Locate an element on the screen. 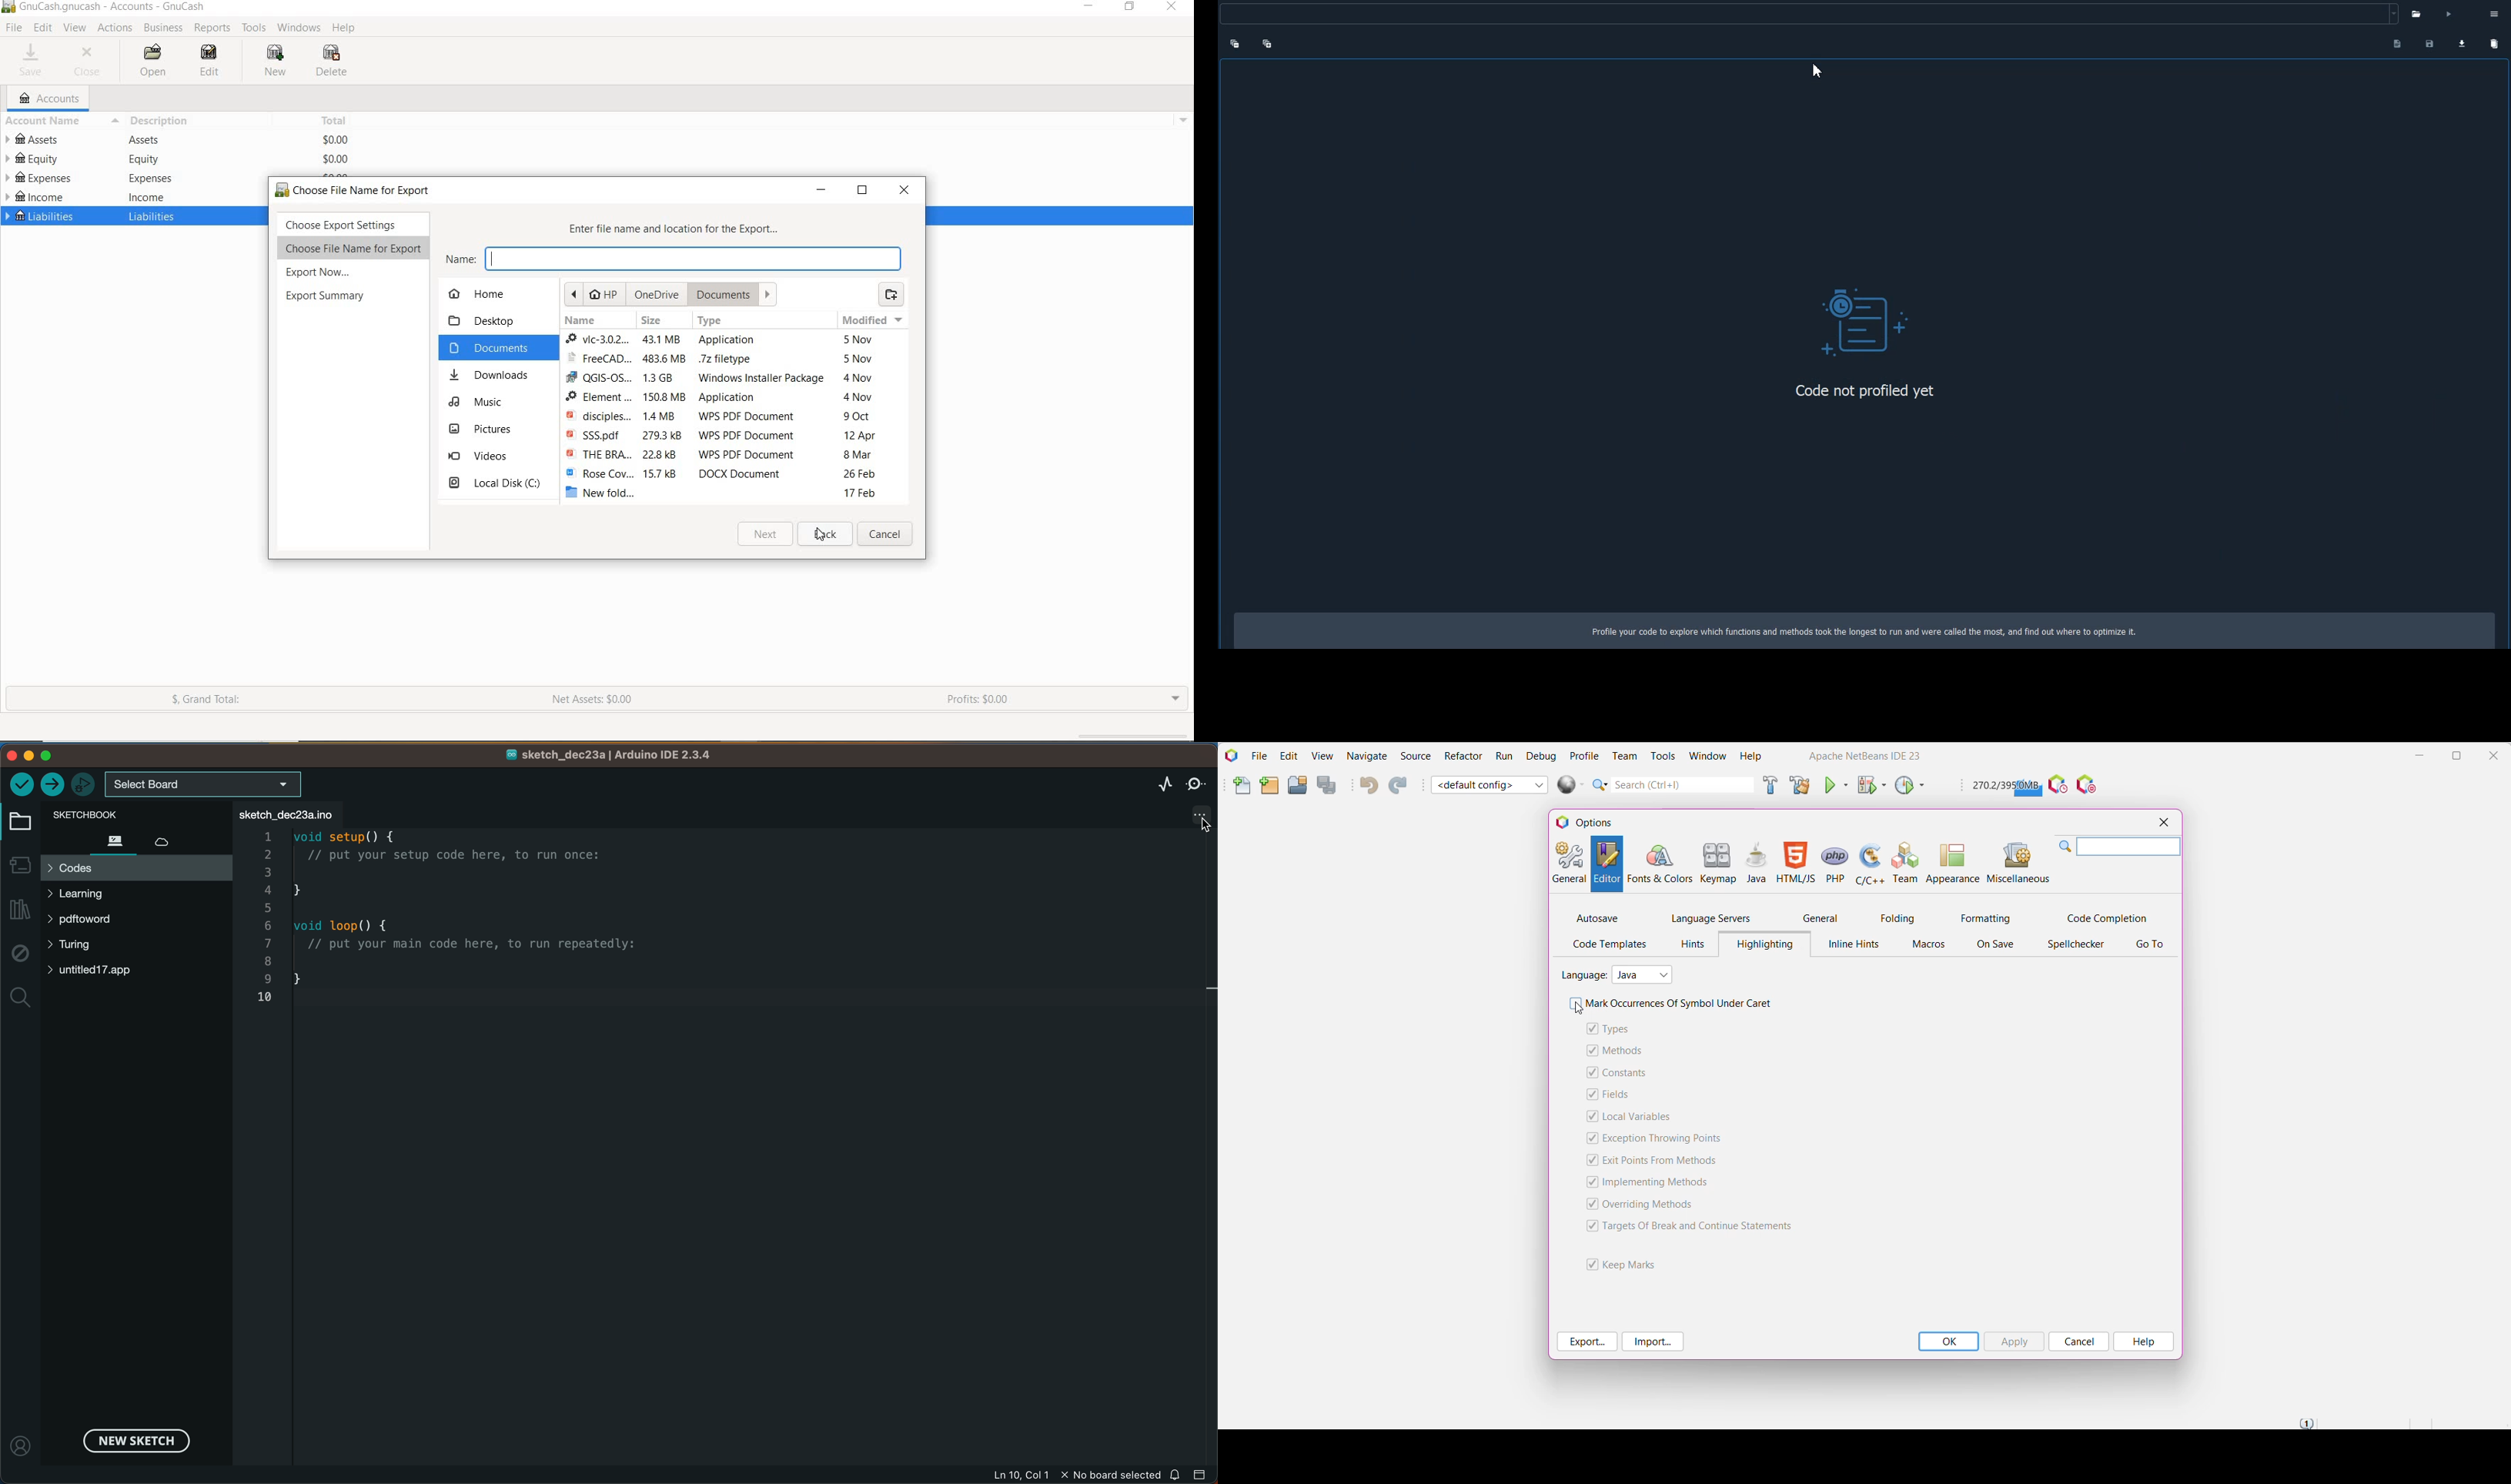 Image resolution: width=2520 pixels, height=1484 pixels. Profile your code to explore which functions and methods took the longest to run and were called the most, and find out where to optimize it. is located at coordinates (1876, 632).